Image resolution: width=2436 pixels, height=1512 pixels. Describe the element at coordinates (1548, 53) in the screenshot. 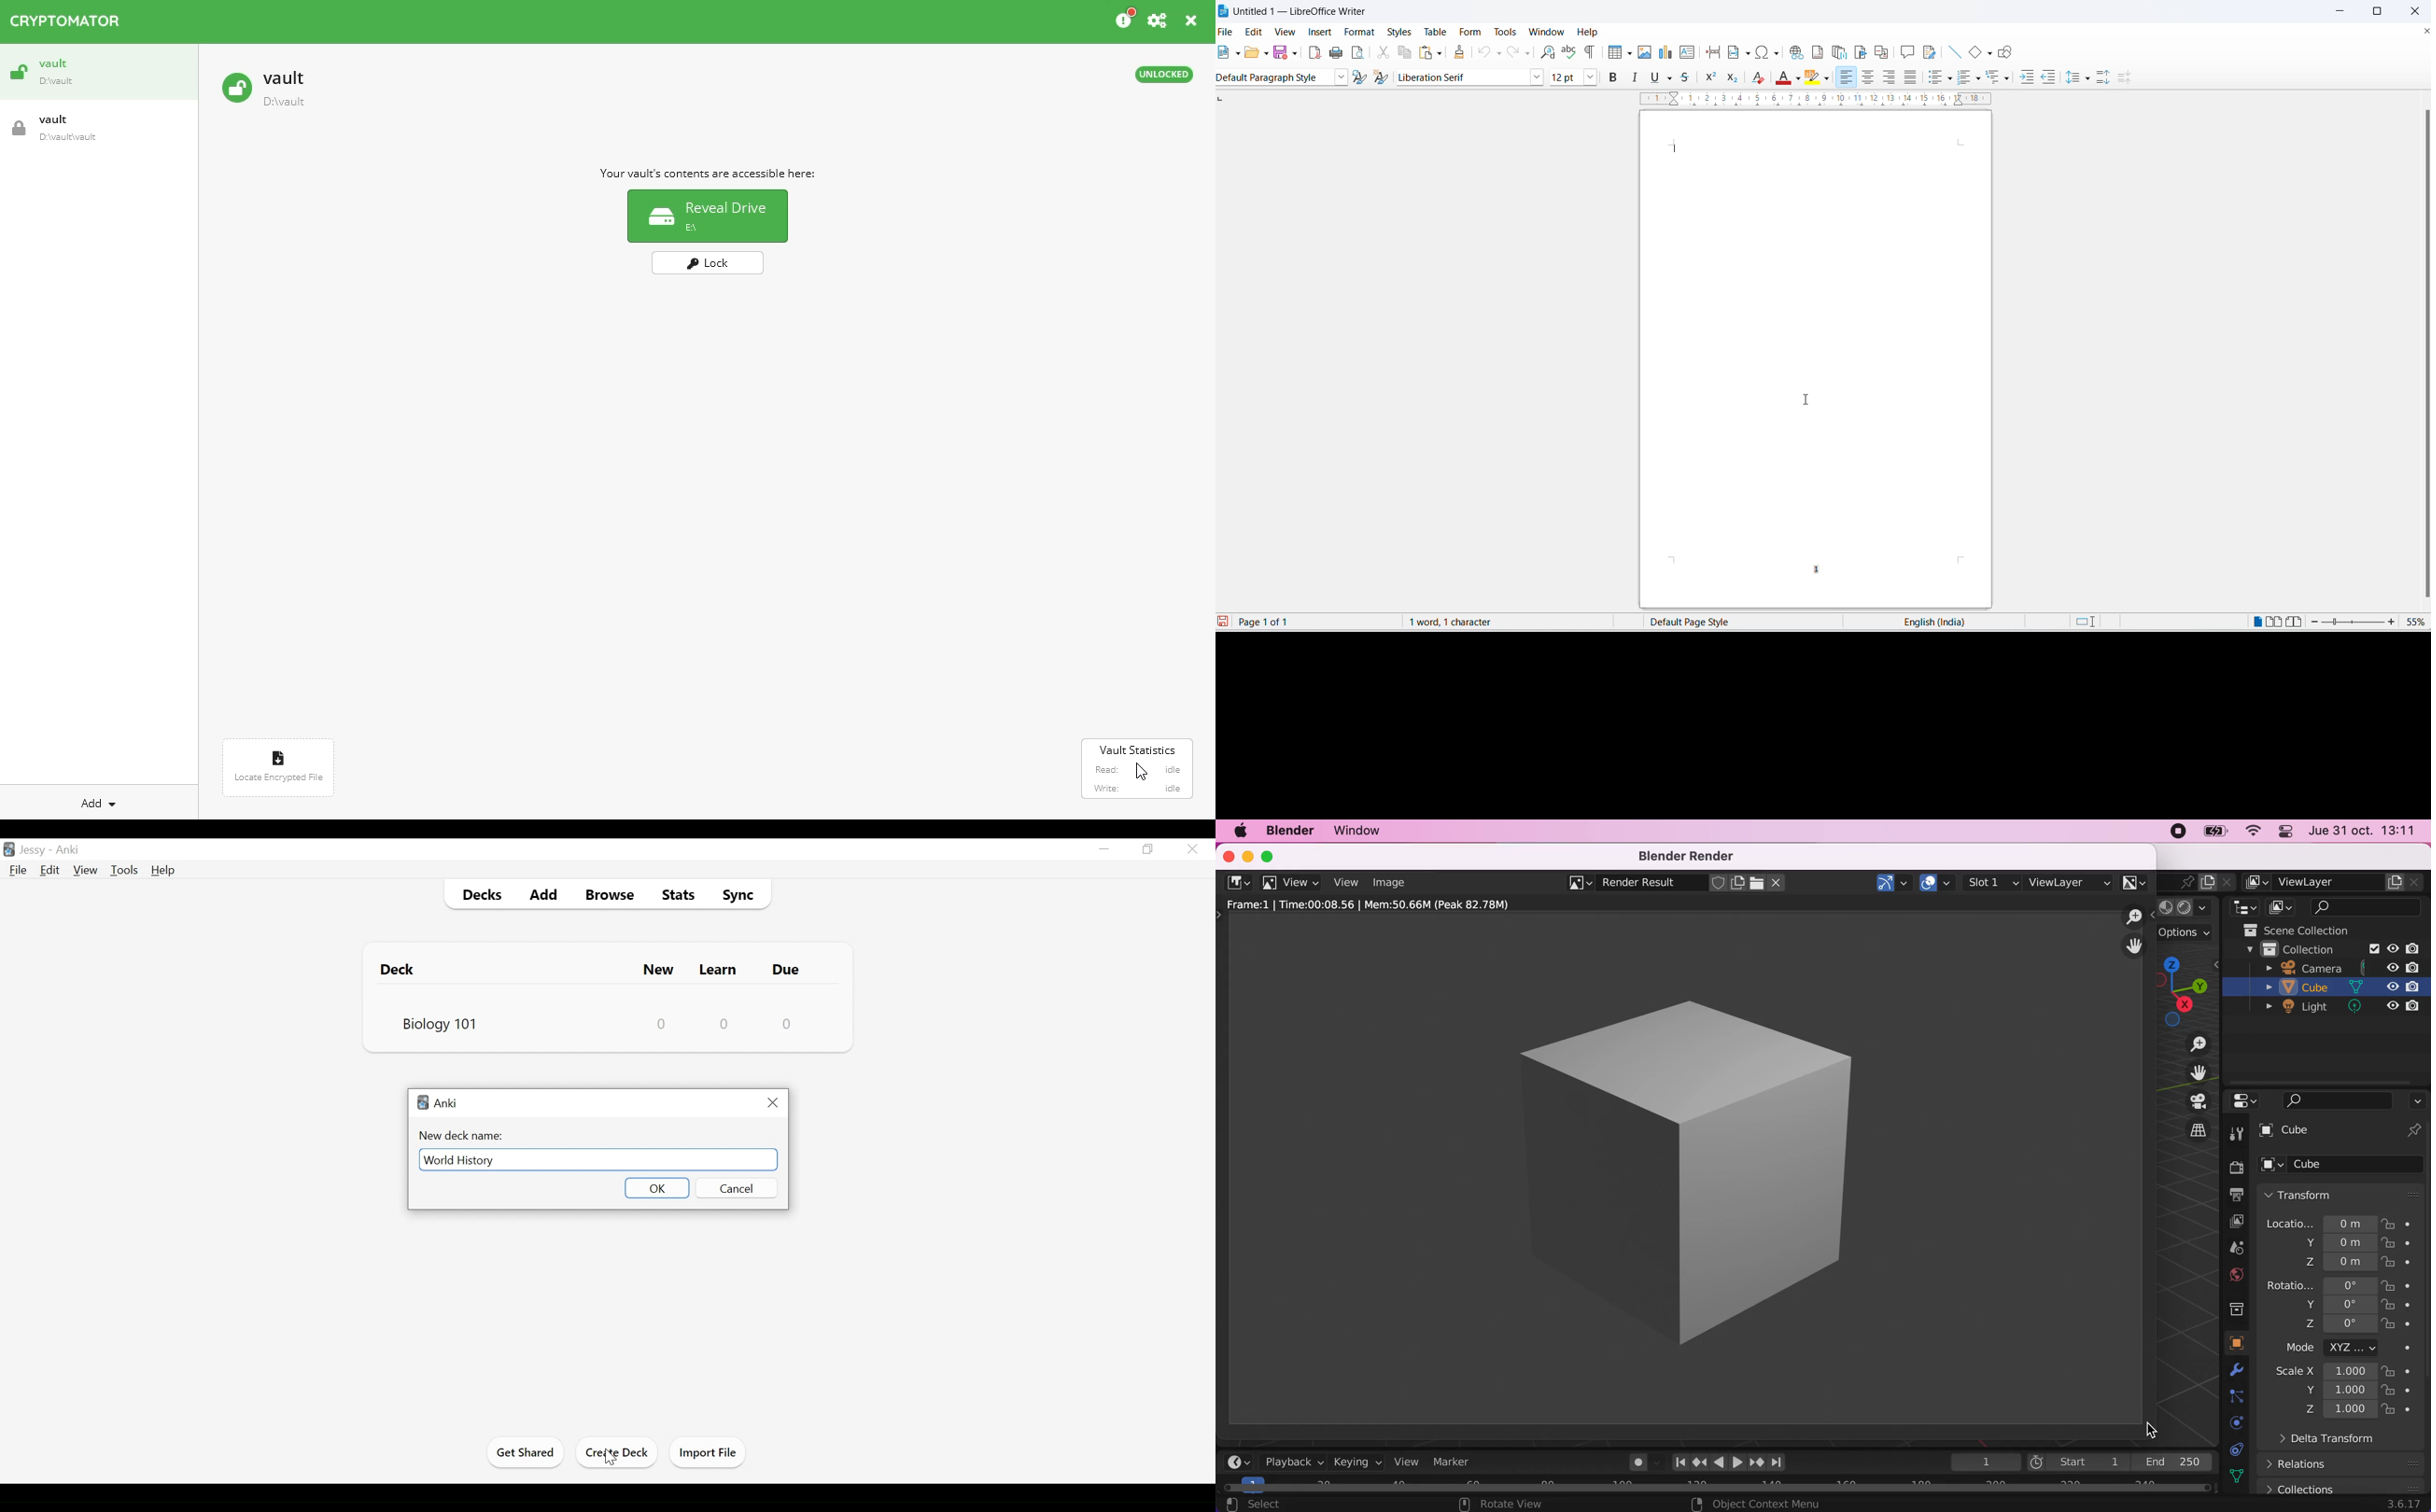

I see `find and replace` at that location.